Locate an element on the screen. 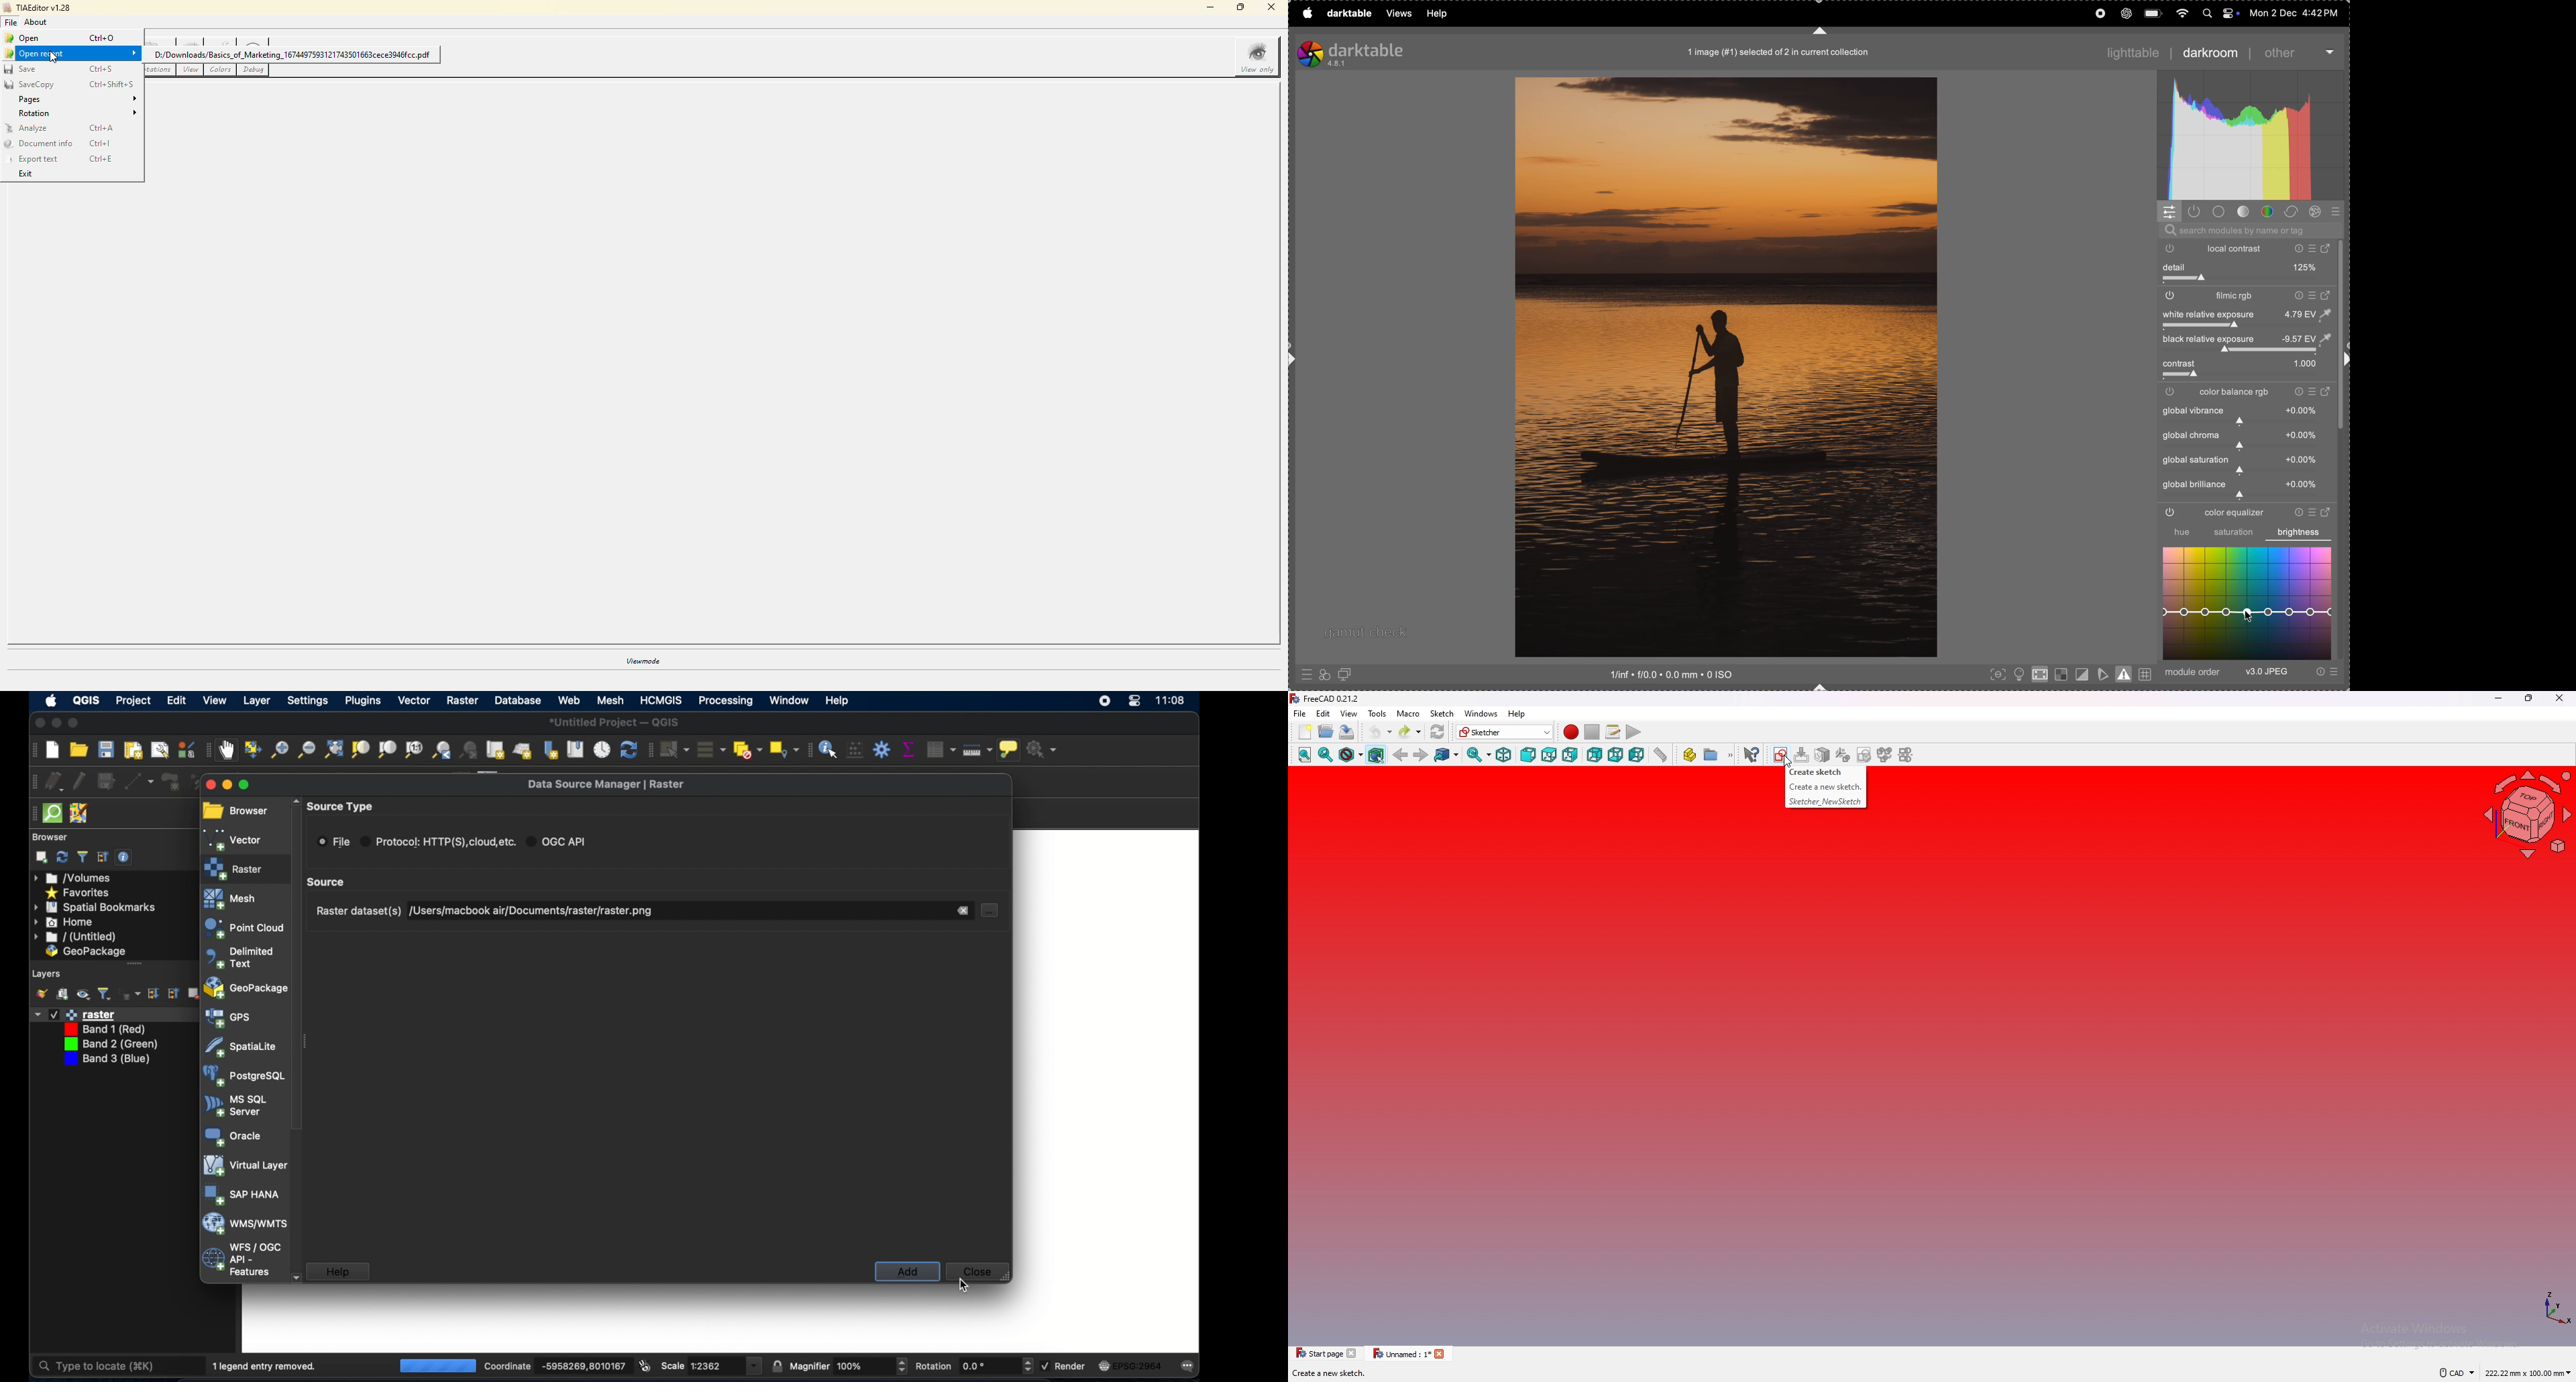  measure distance is located at coordinates (1661, 755).